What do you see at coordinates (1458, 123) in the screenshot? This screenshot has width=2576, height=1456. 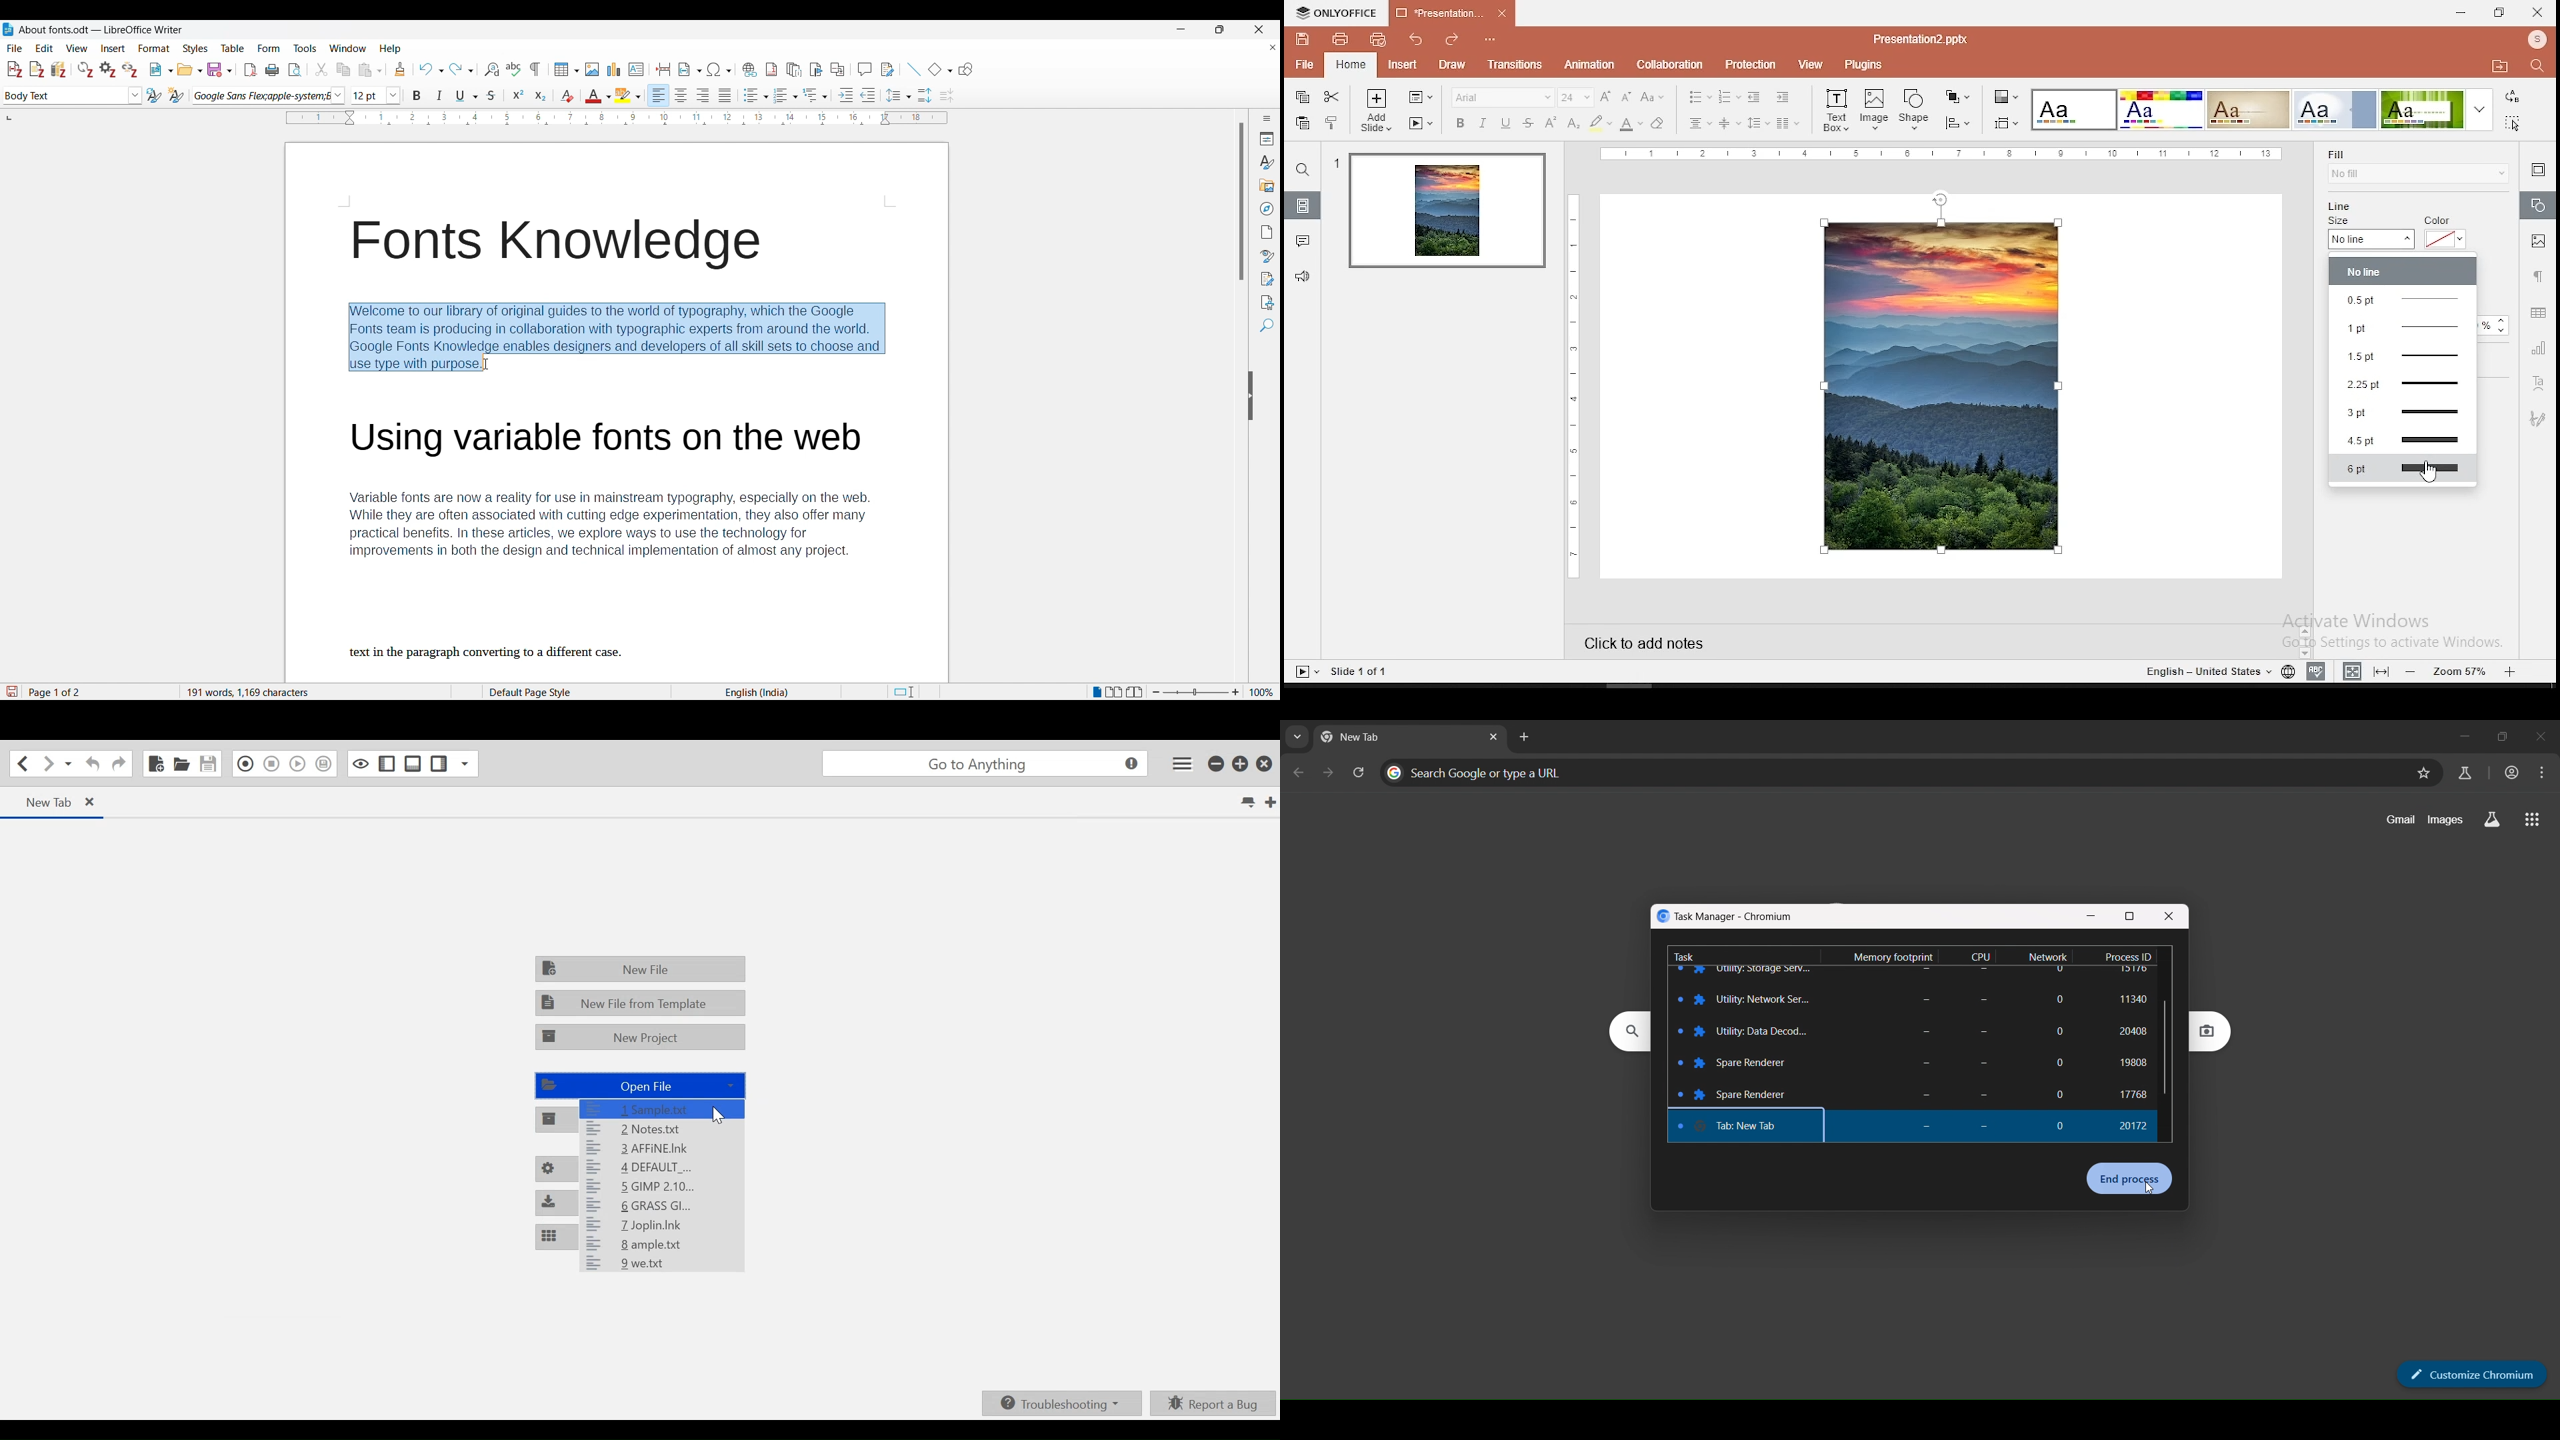 I see `bold` at bounding box center [1458, 123].